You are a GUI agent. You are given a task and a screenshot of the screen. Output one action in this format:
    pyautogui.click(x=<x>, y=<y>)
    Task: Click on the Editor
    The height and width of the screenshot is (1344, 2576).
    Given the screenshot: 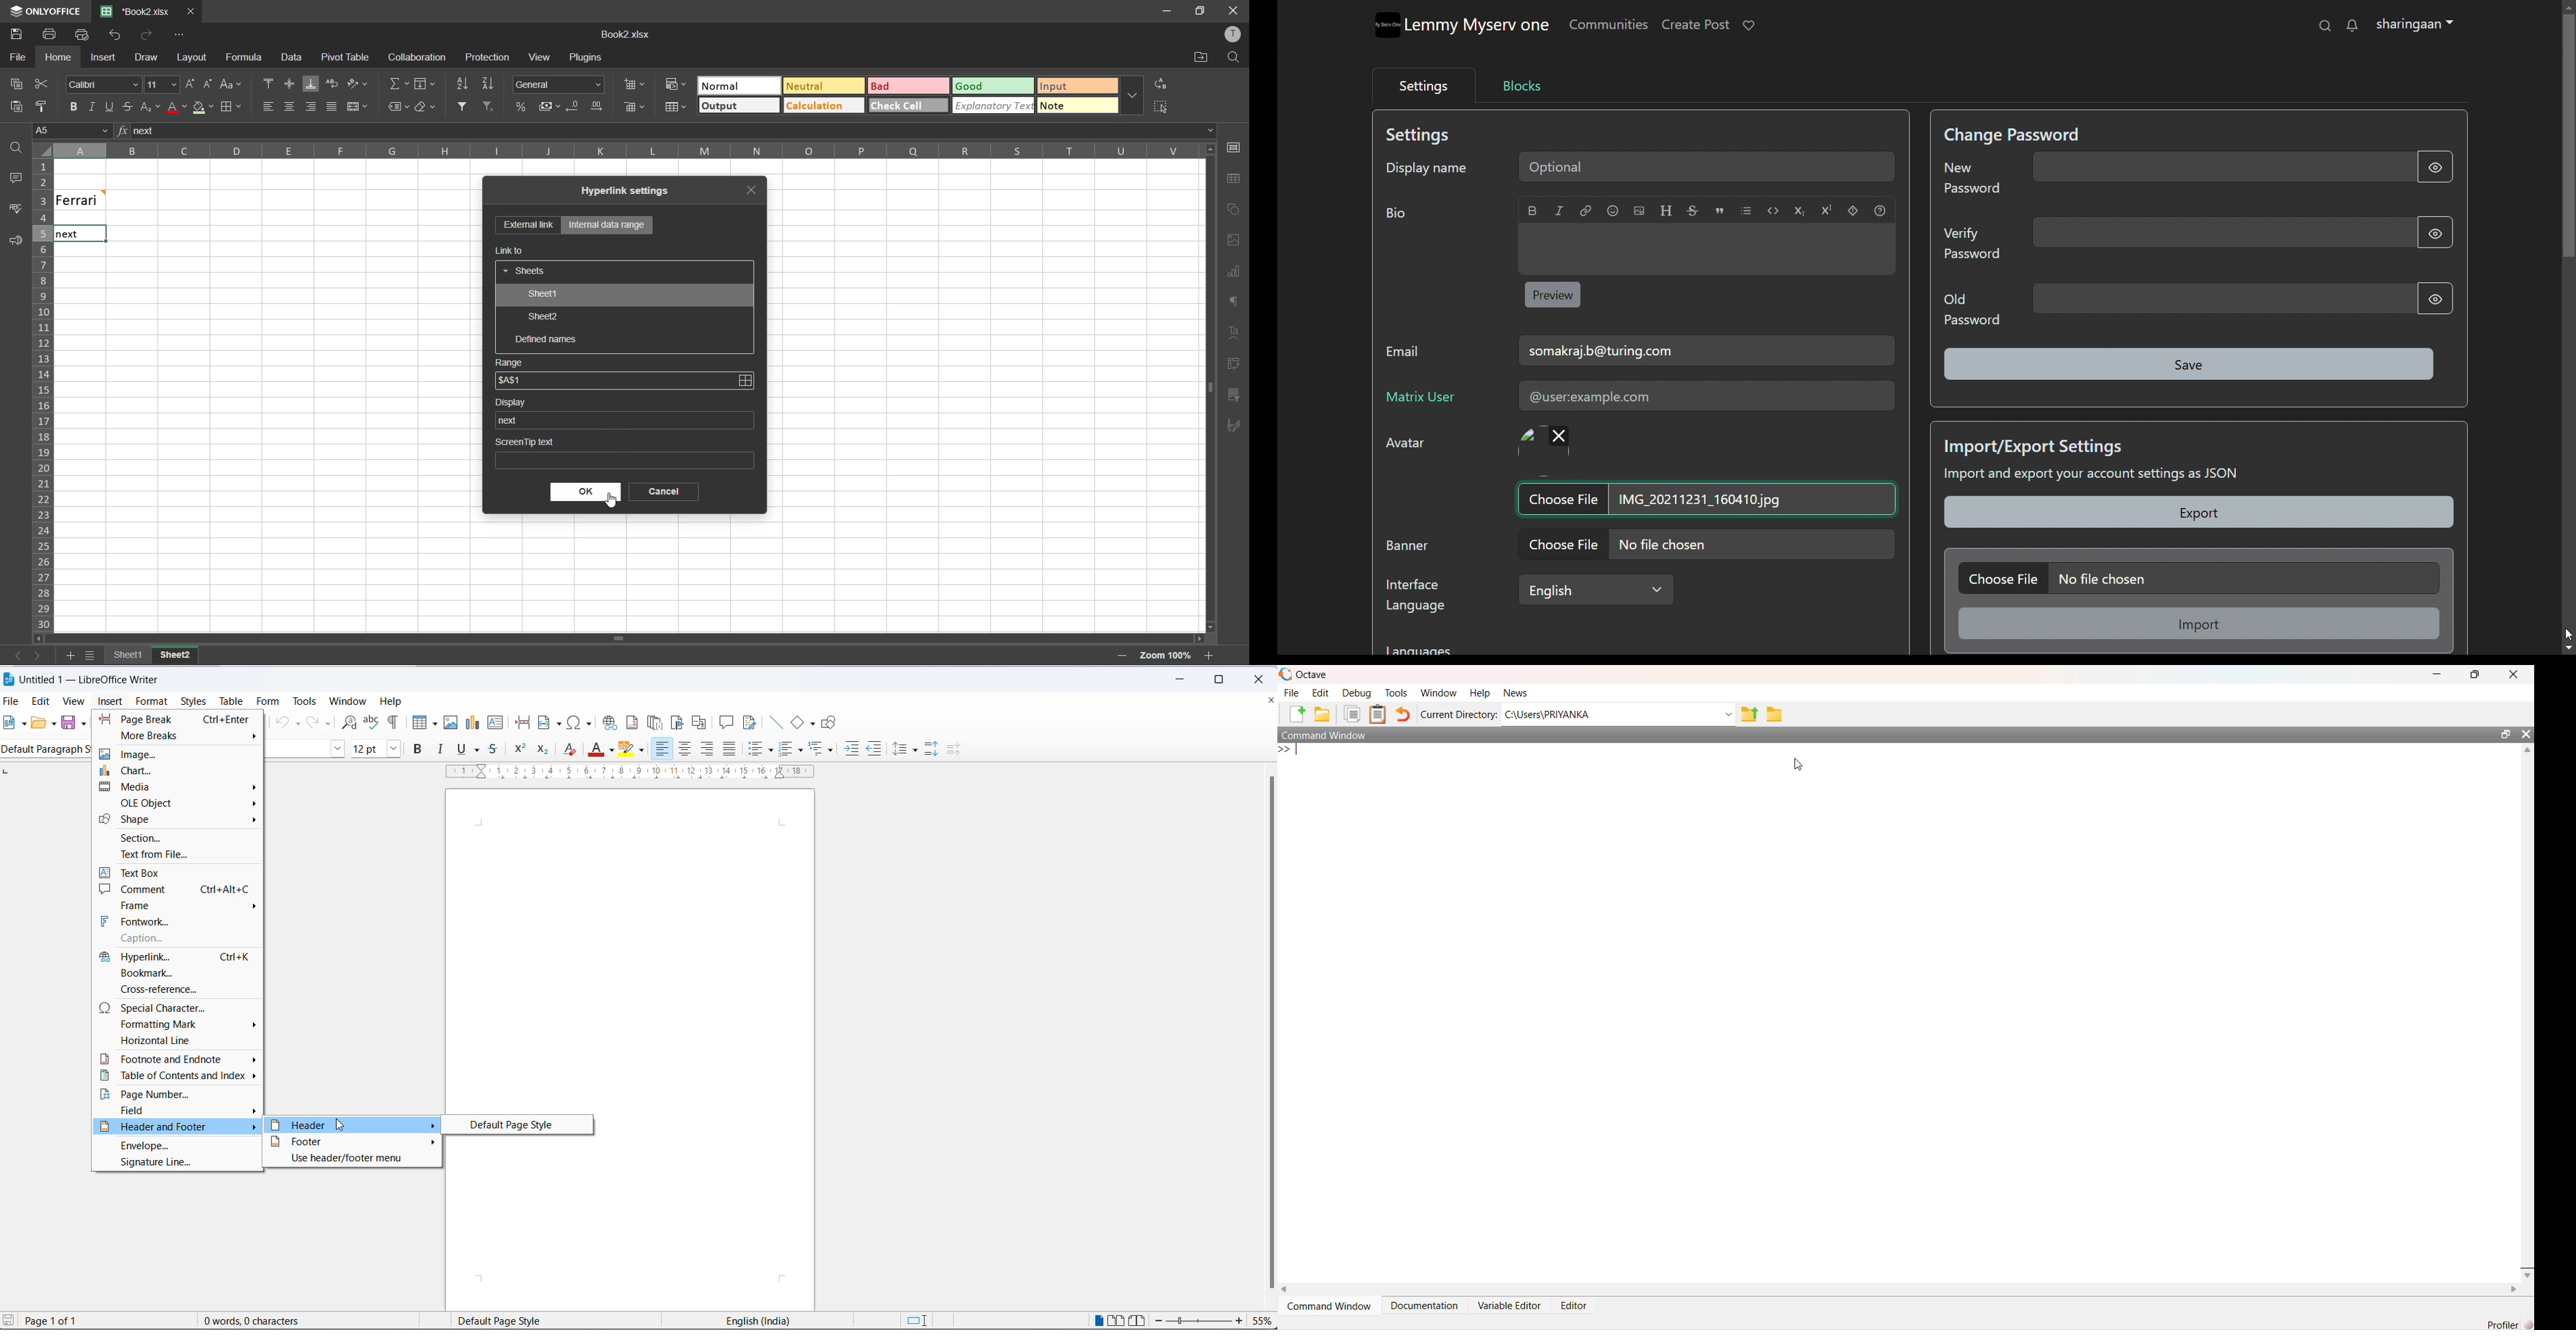 What is the action you would take?
    pyautogui.click(x=1575, y=1306)
    